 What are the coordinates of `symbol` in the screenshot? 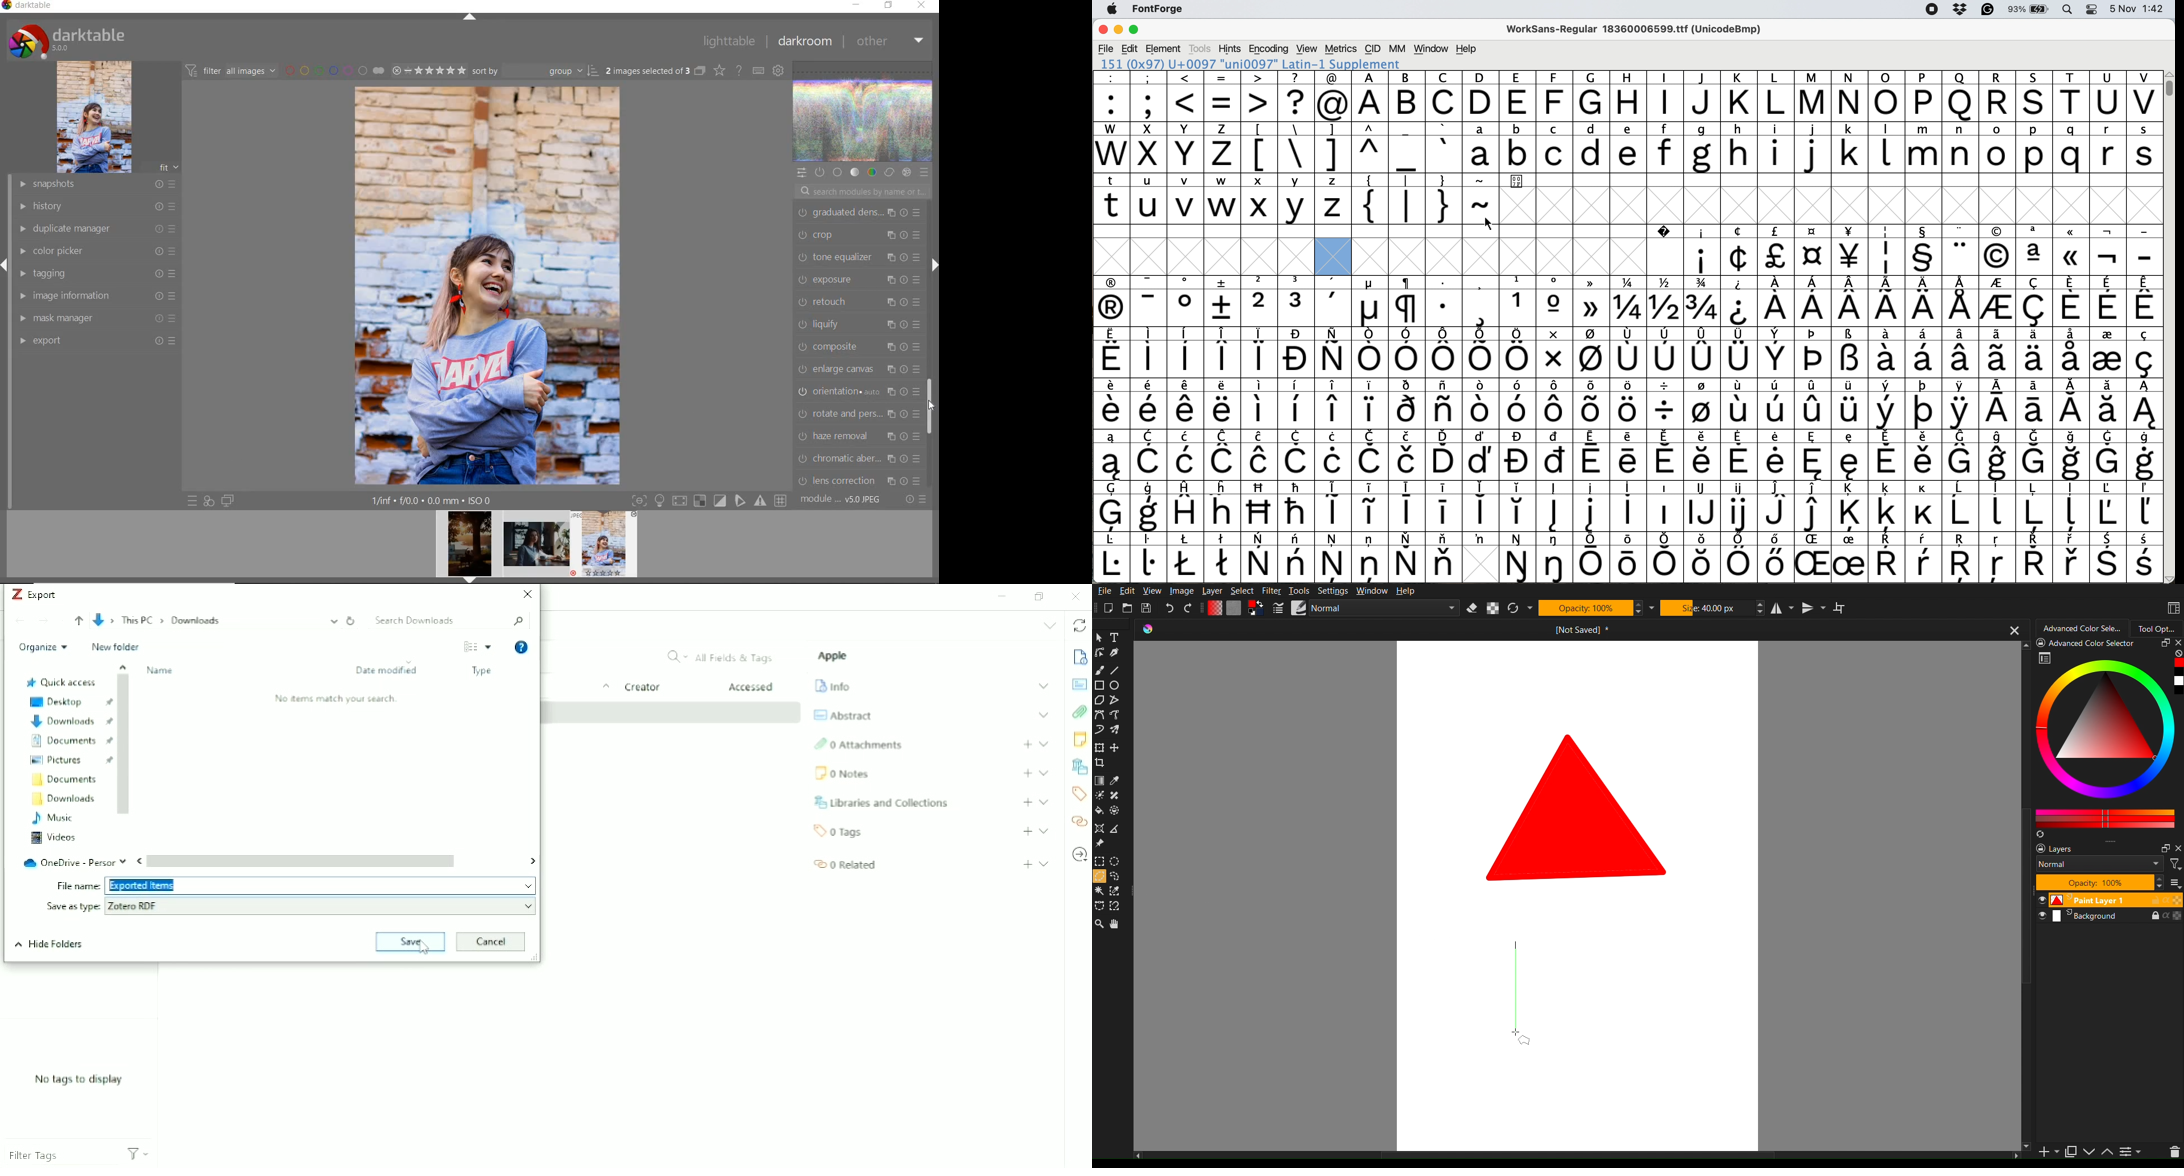 It's located at (1296, 506).